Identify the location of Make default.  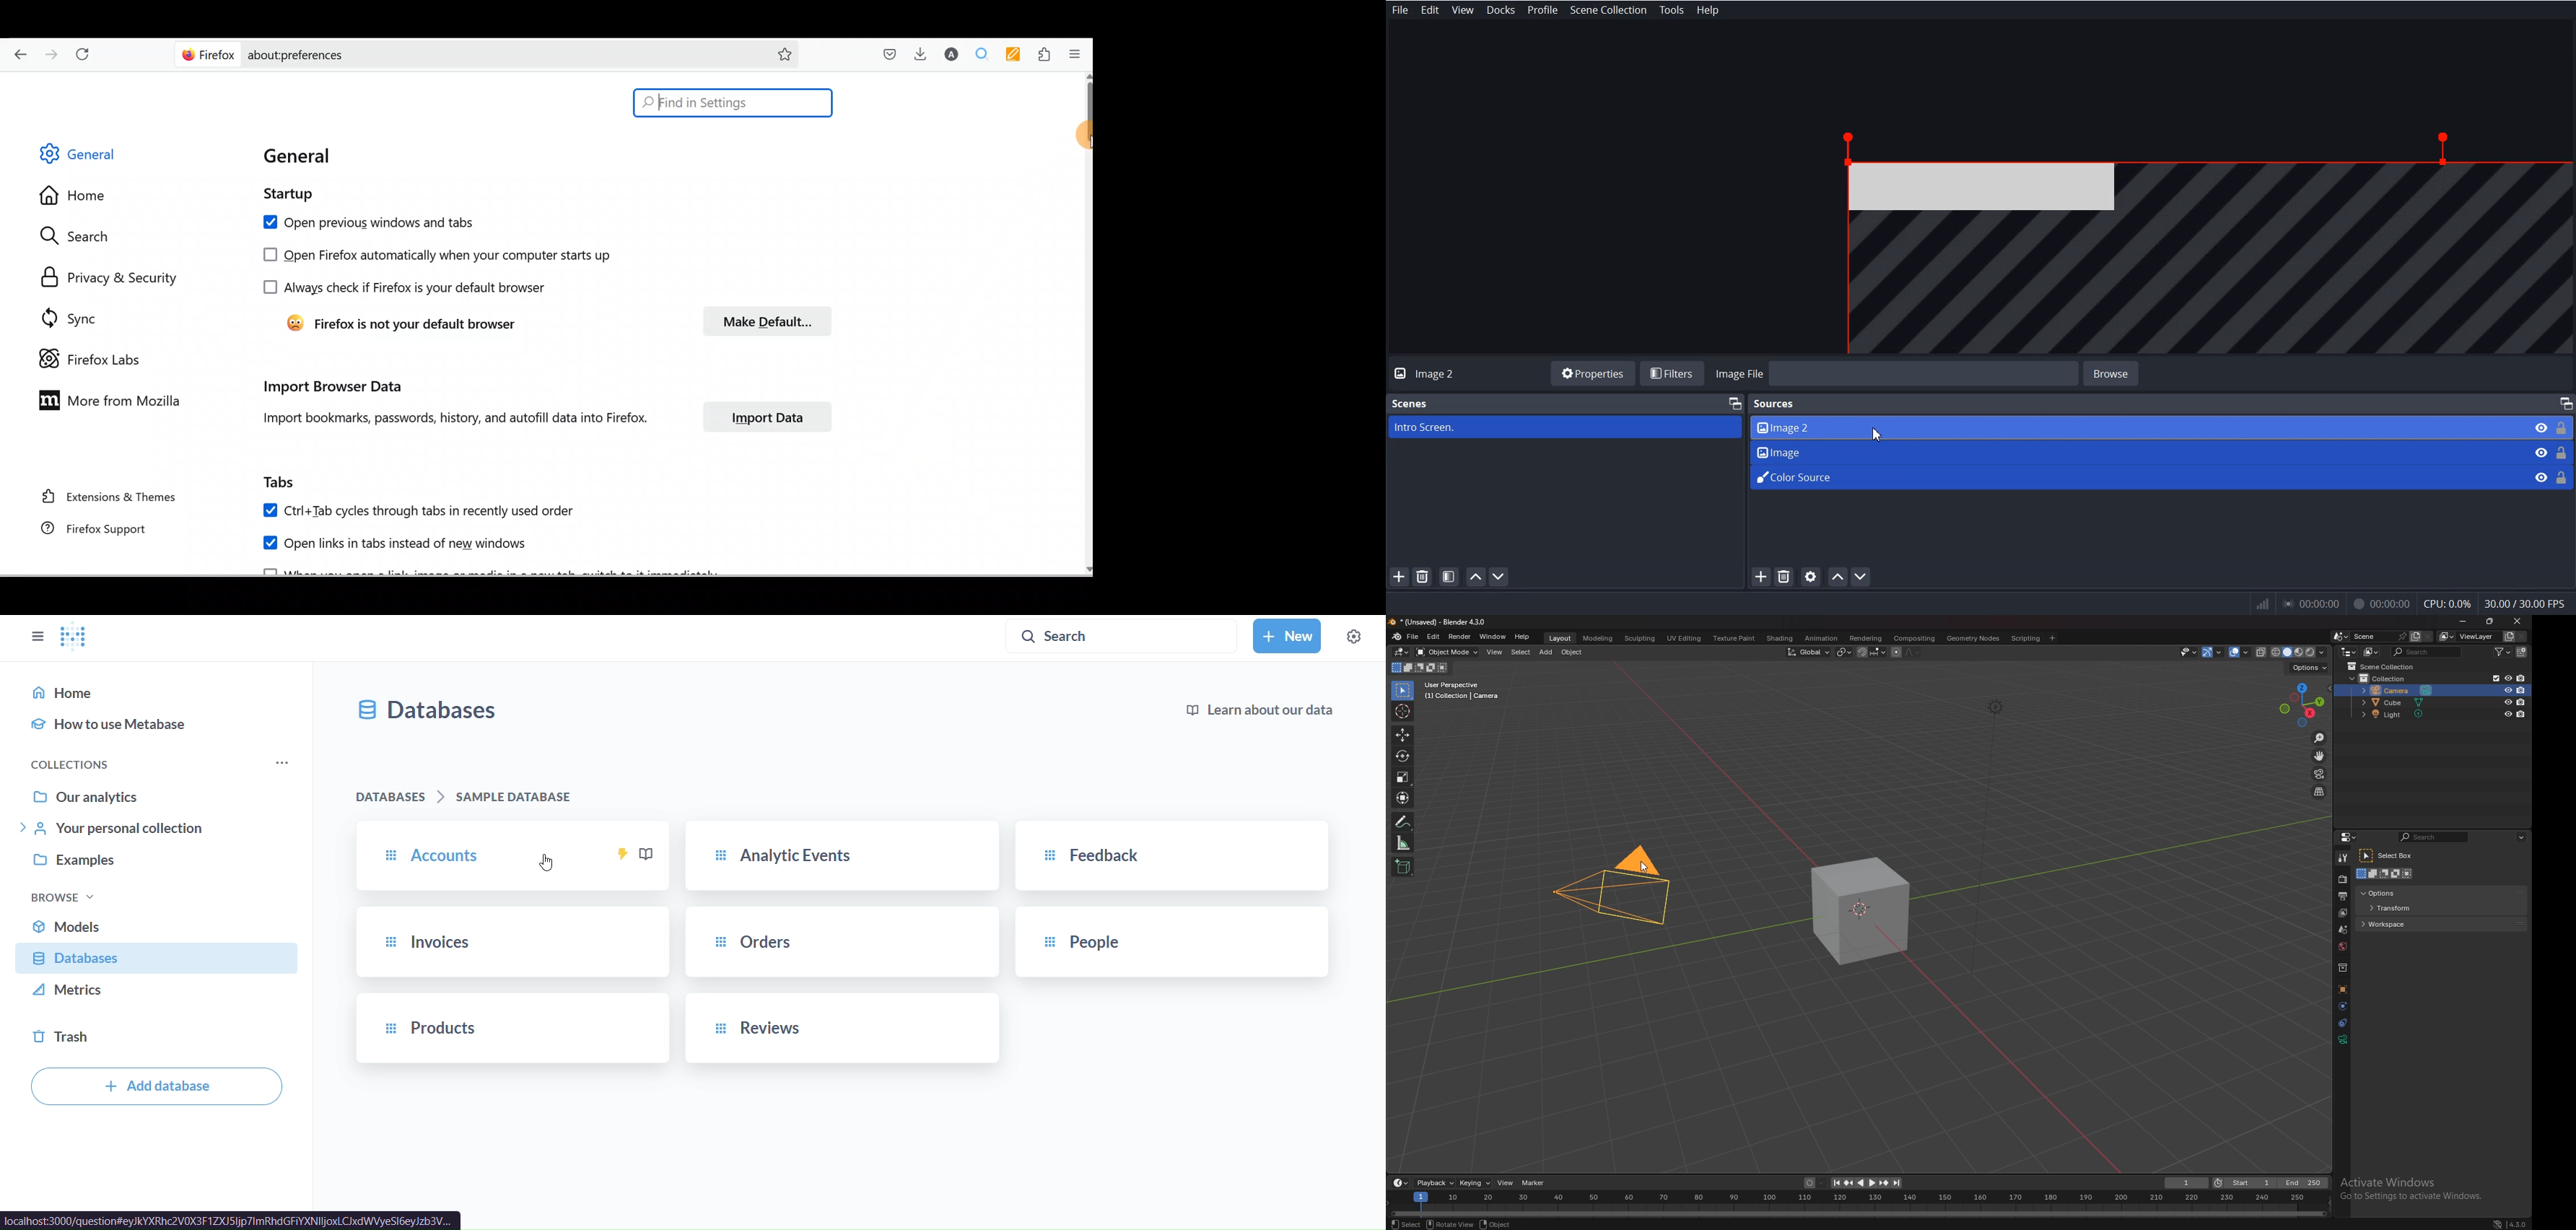
(762, 320).